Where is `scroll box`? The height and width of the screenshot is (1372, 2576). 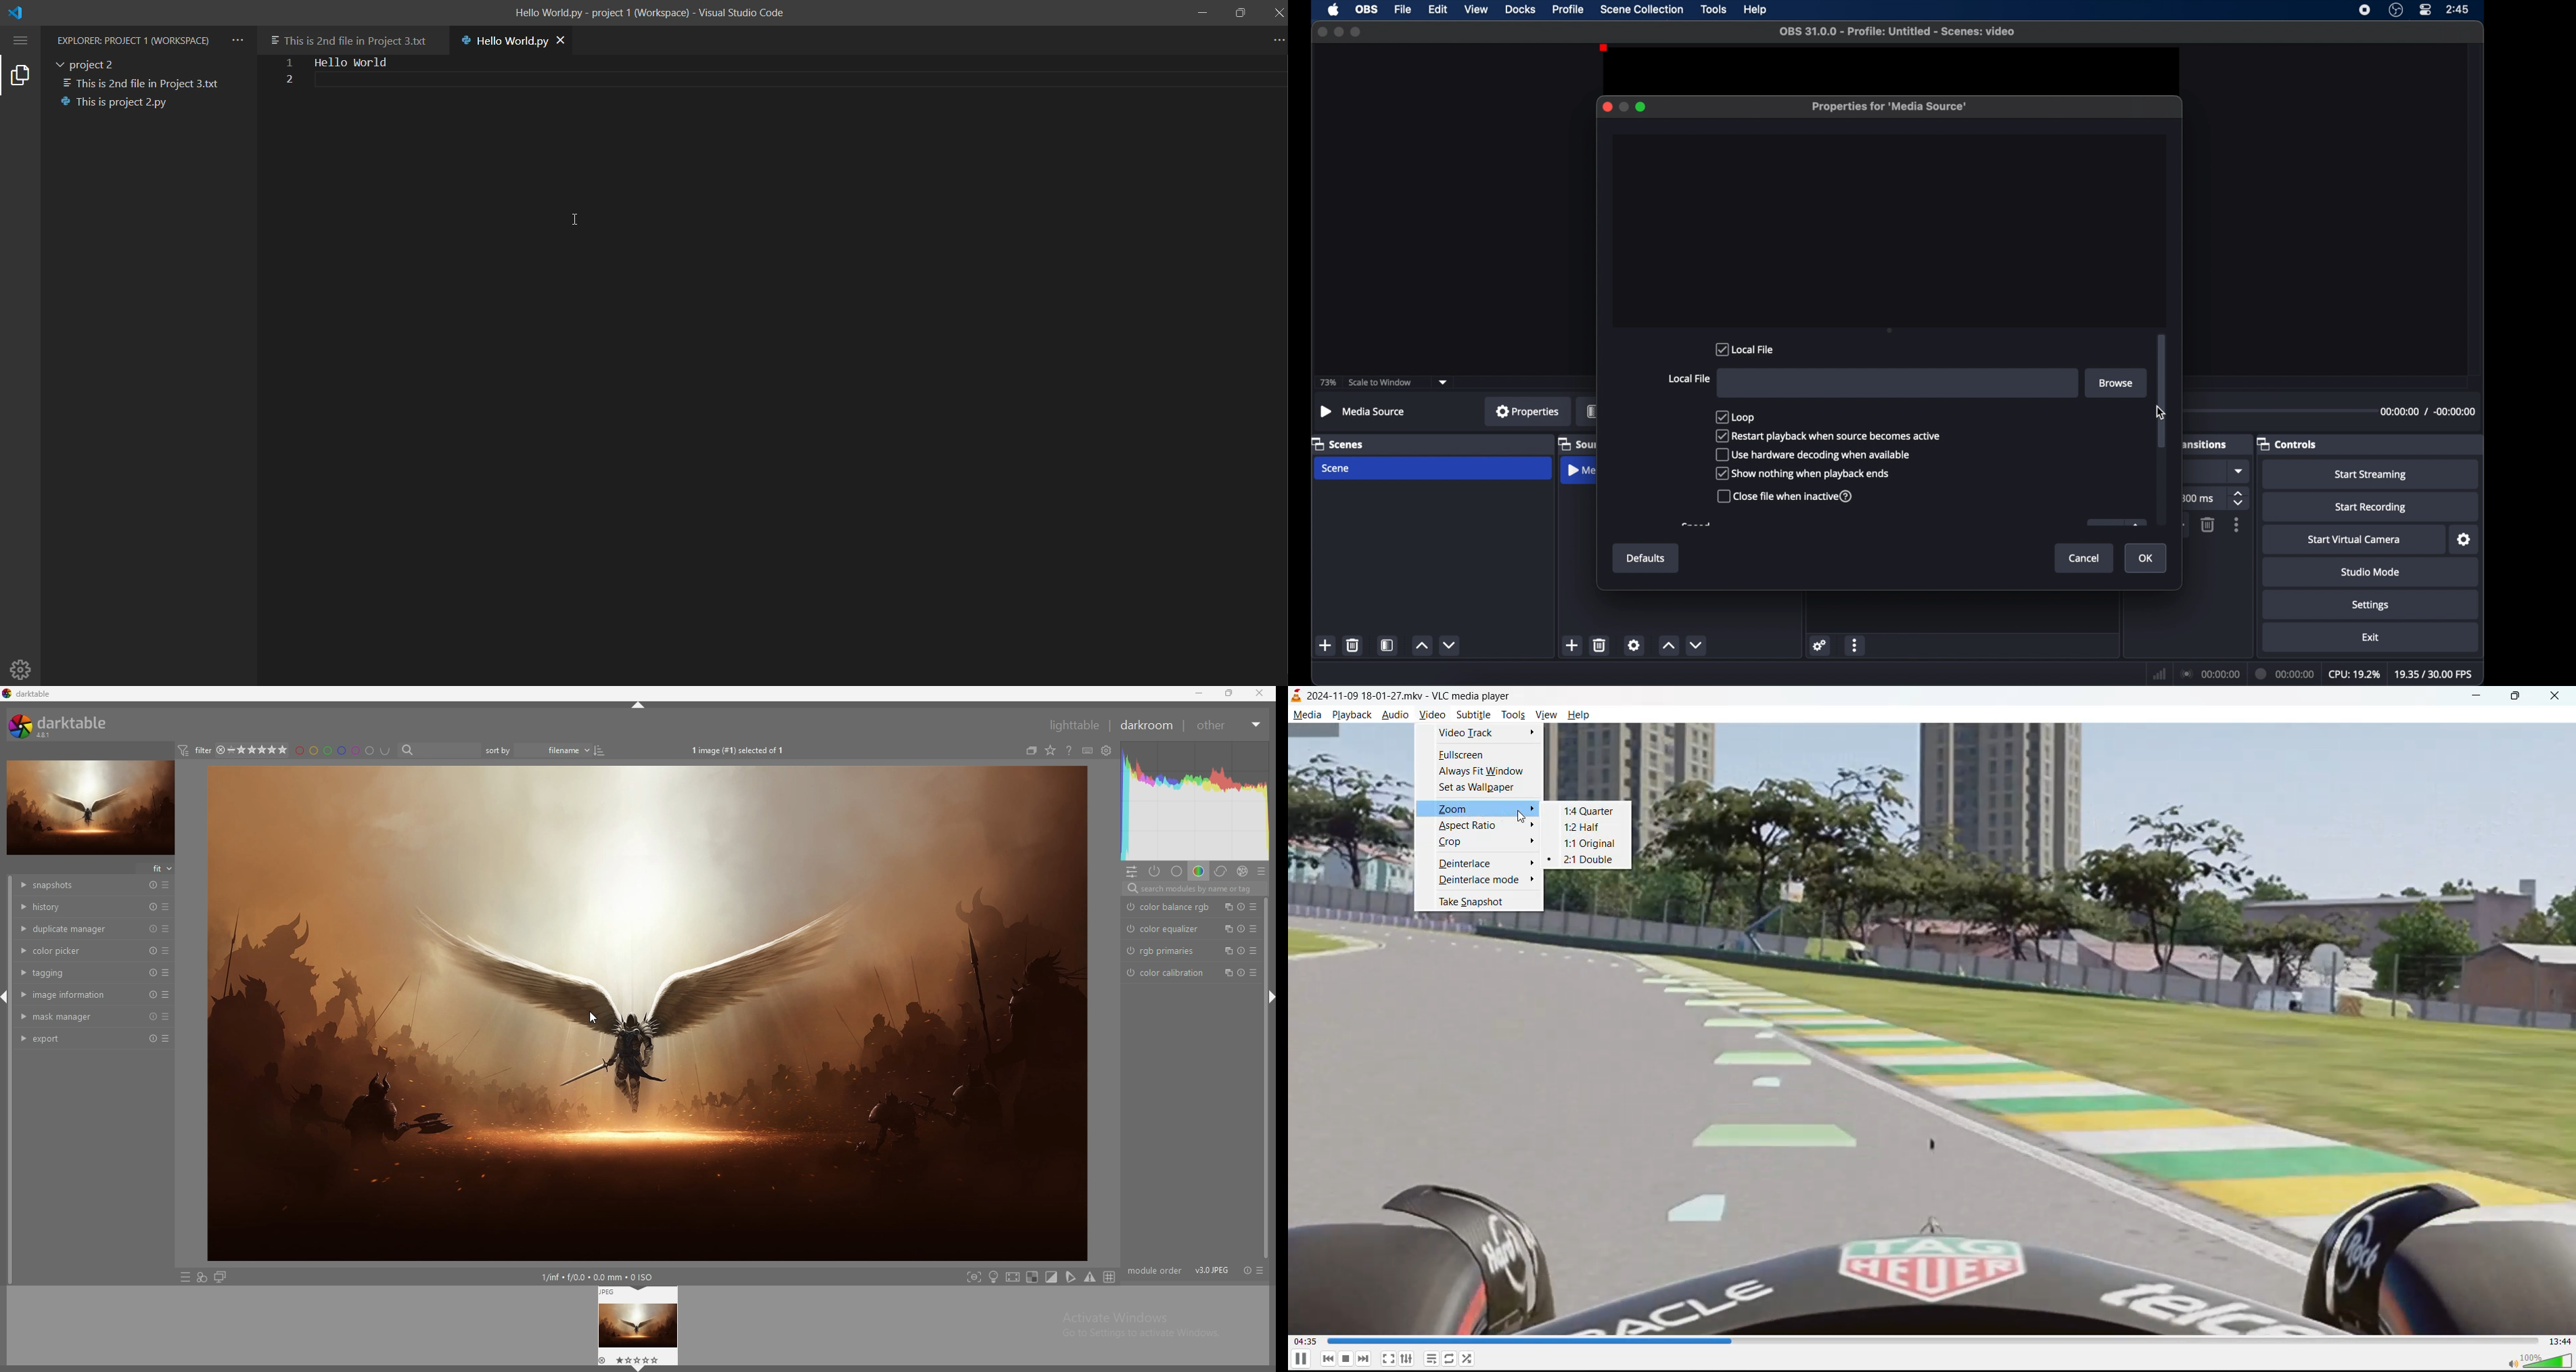 scroll box is located at coordinates (2162, 391).